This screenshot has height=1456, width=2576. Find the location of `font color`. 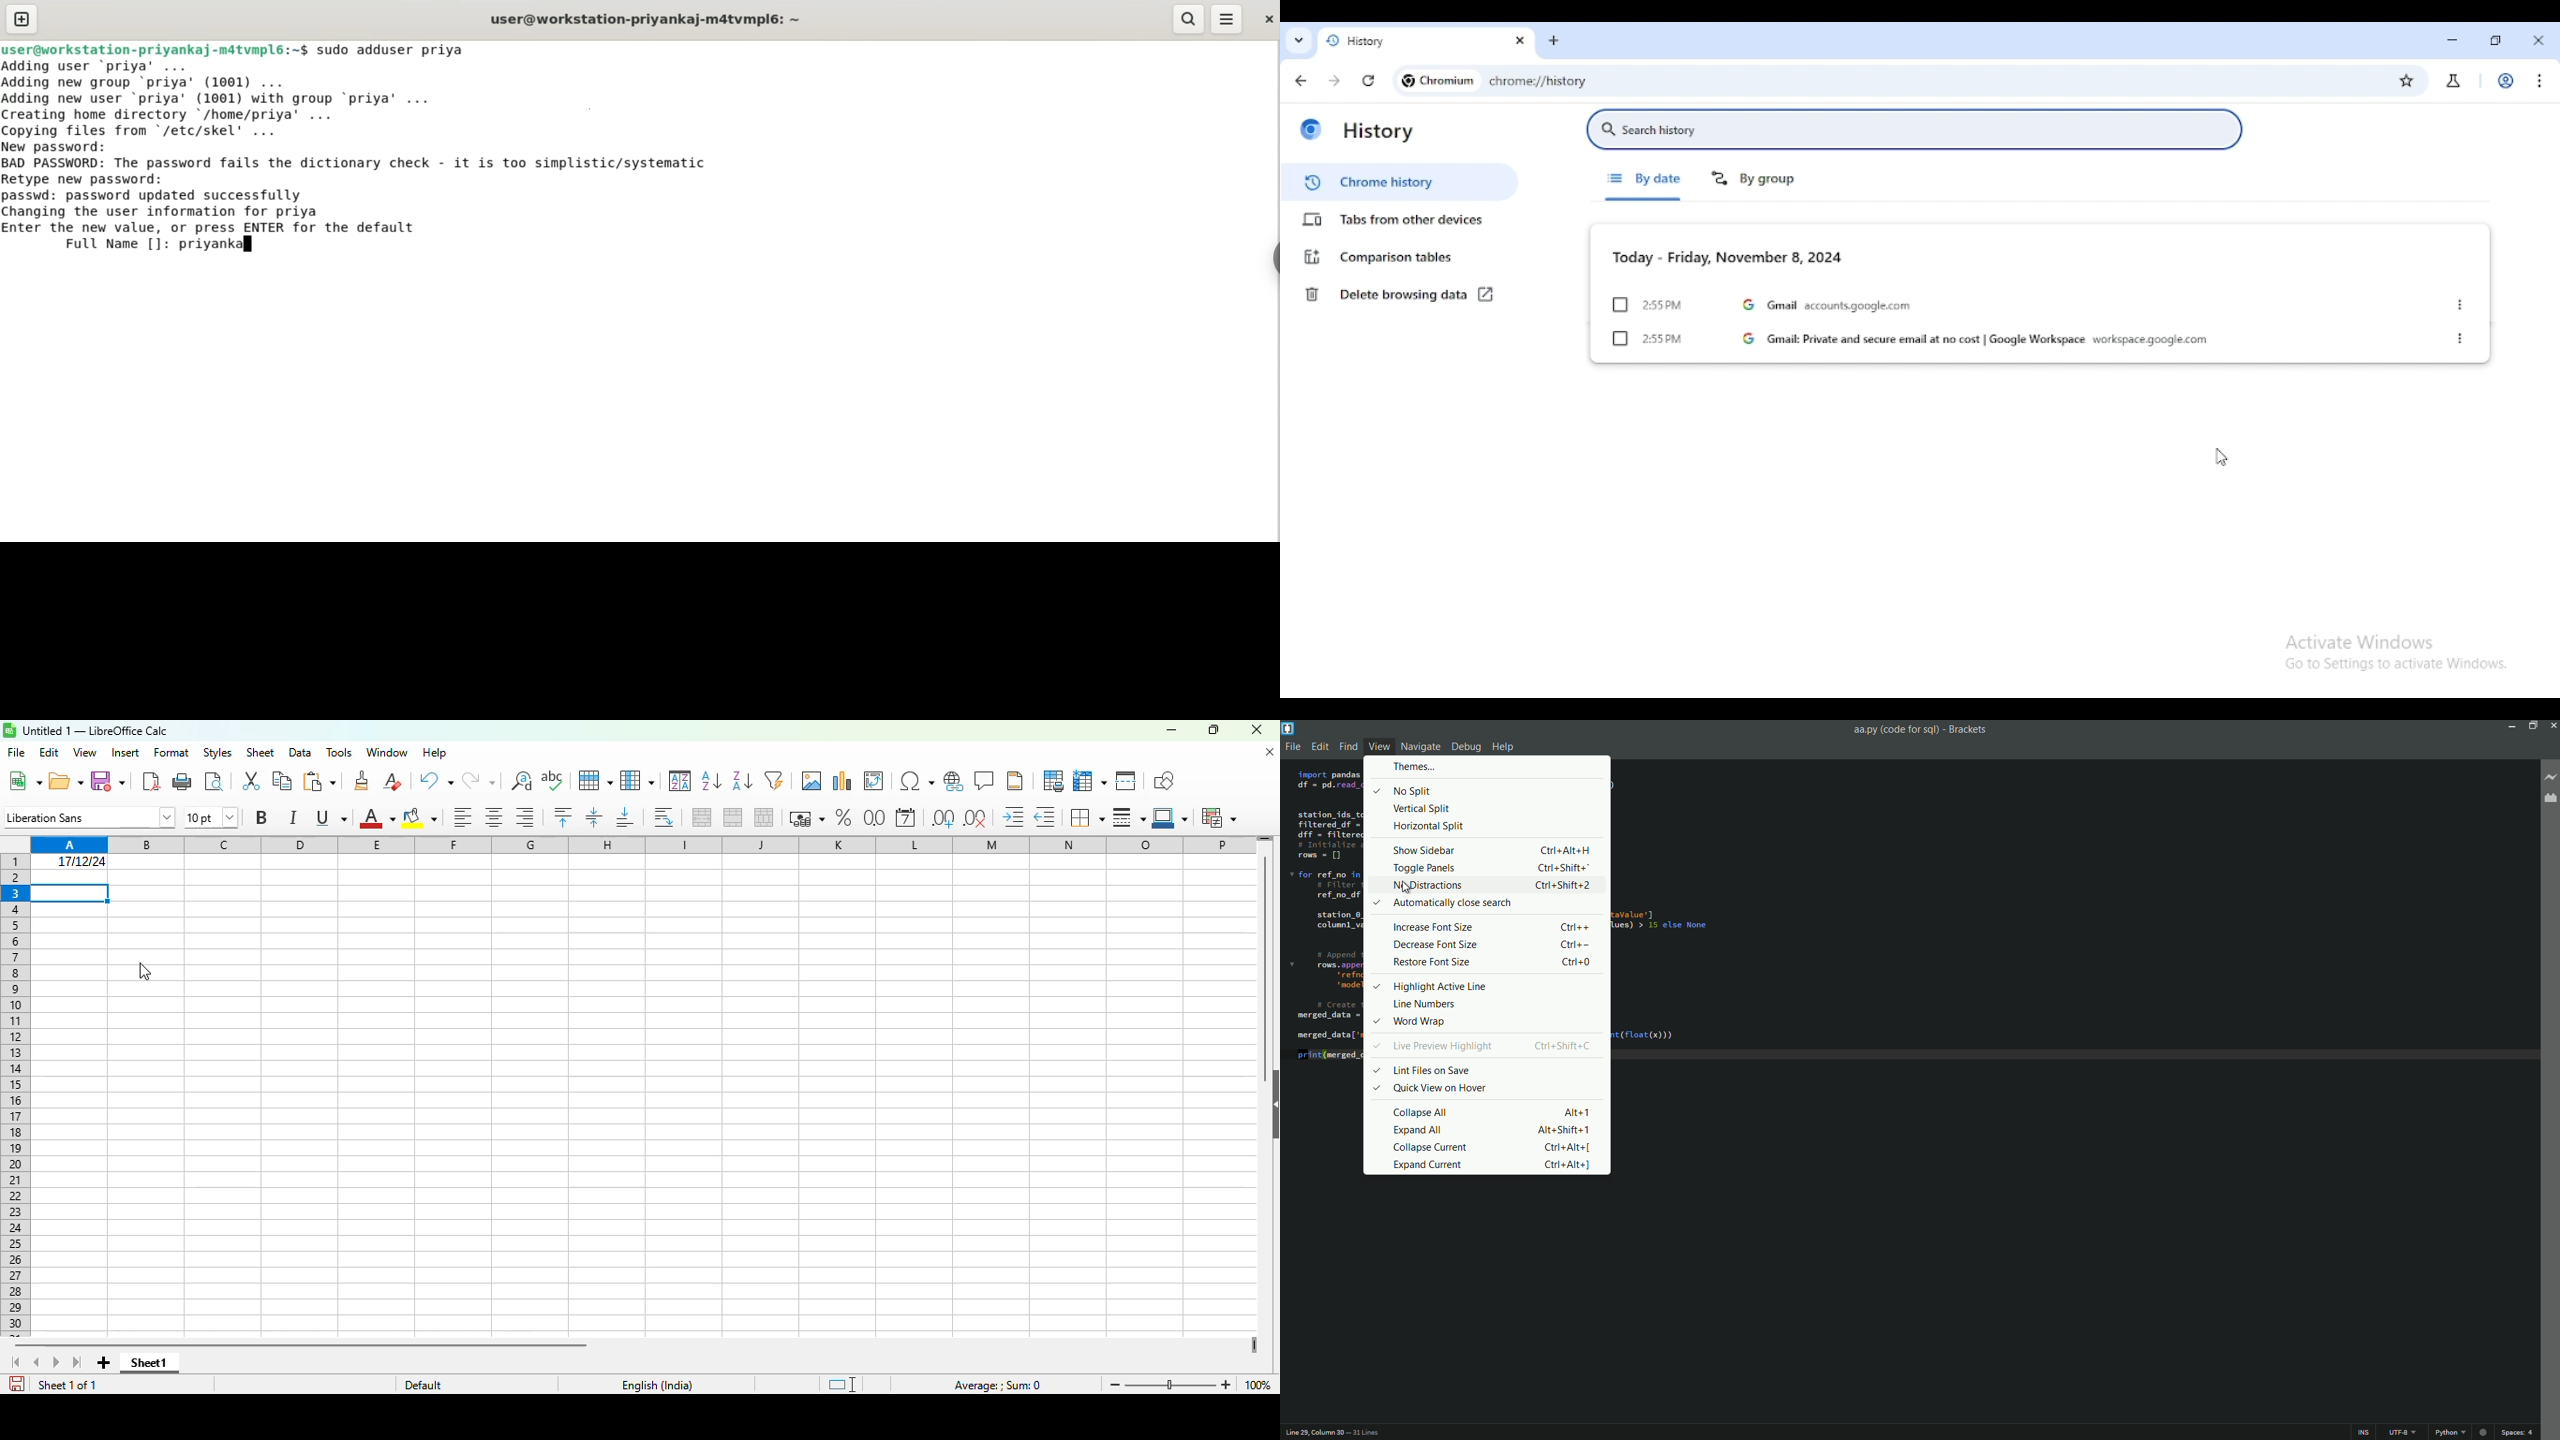

font color is located at coordinates (377, 818).